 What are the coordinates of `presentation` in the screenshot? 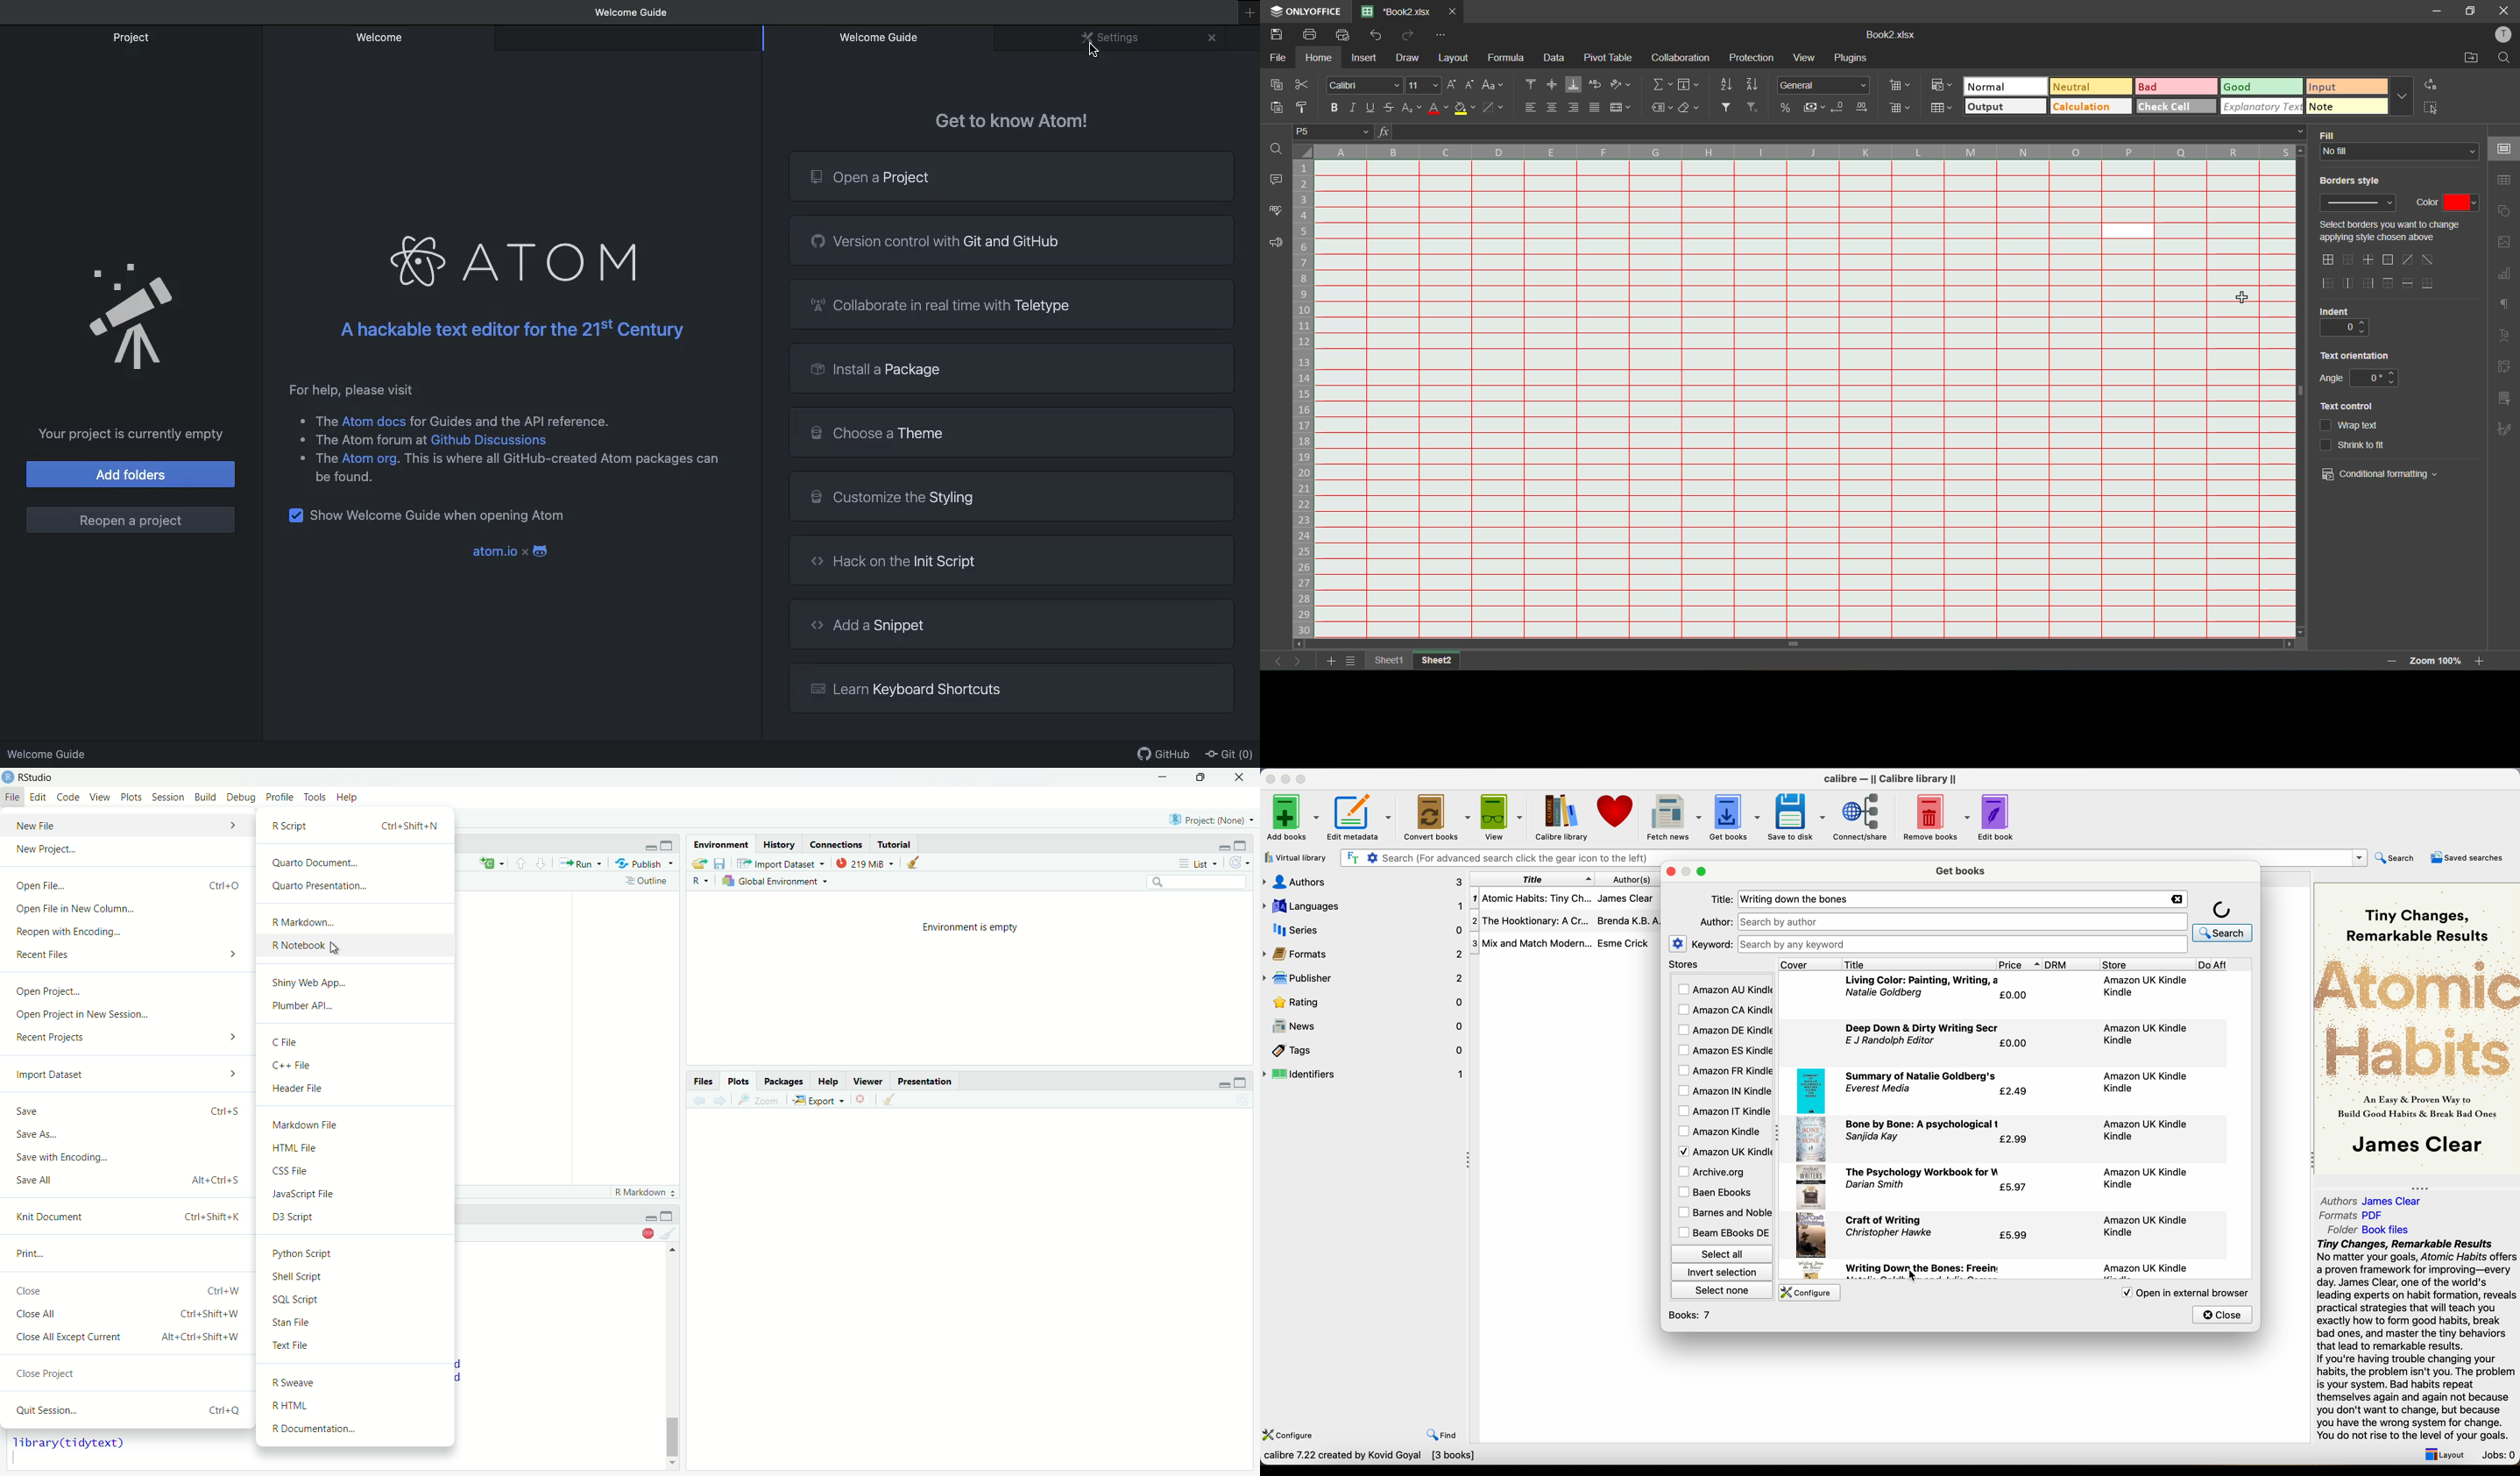 It's located at (926, 1082).